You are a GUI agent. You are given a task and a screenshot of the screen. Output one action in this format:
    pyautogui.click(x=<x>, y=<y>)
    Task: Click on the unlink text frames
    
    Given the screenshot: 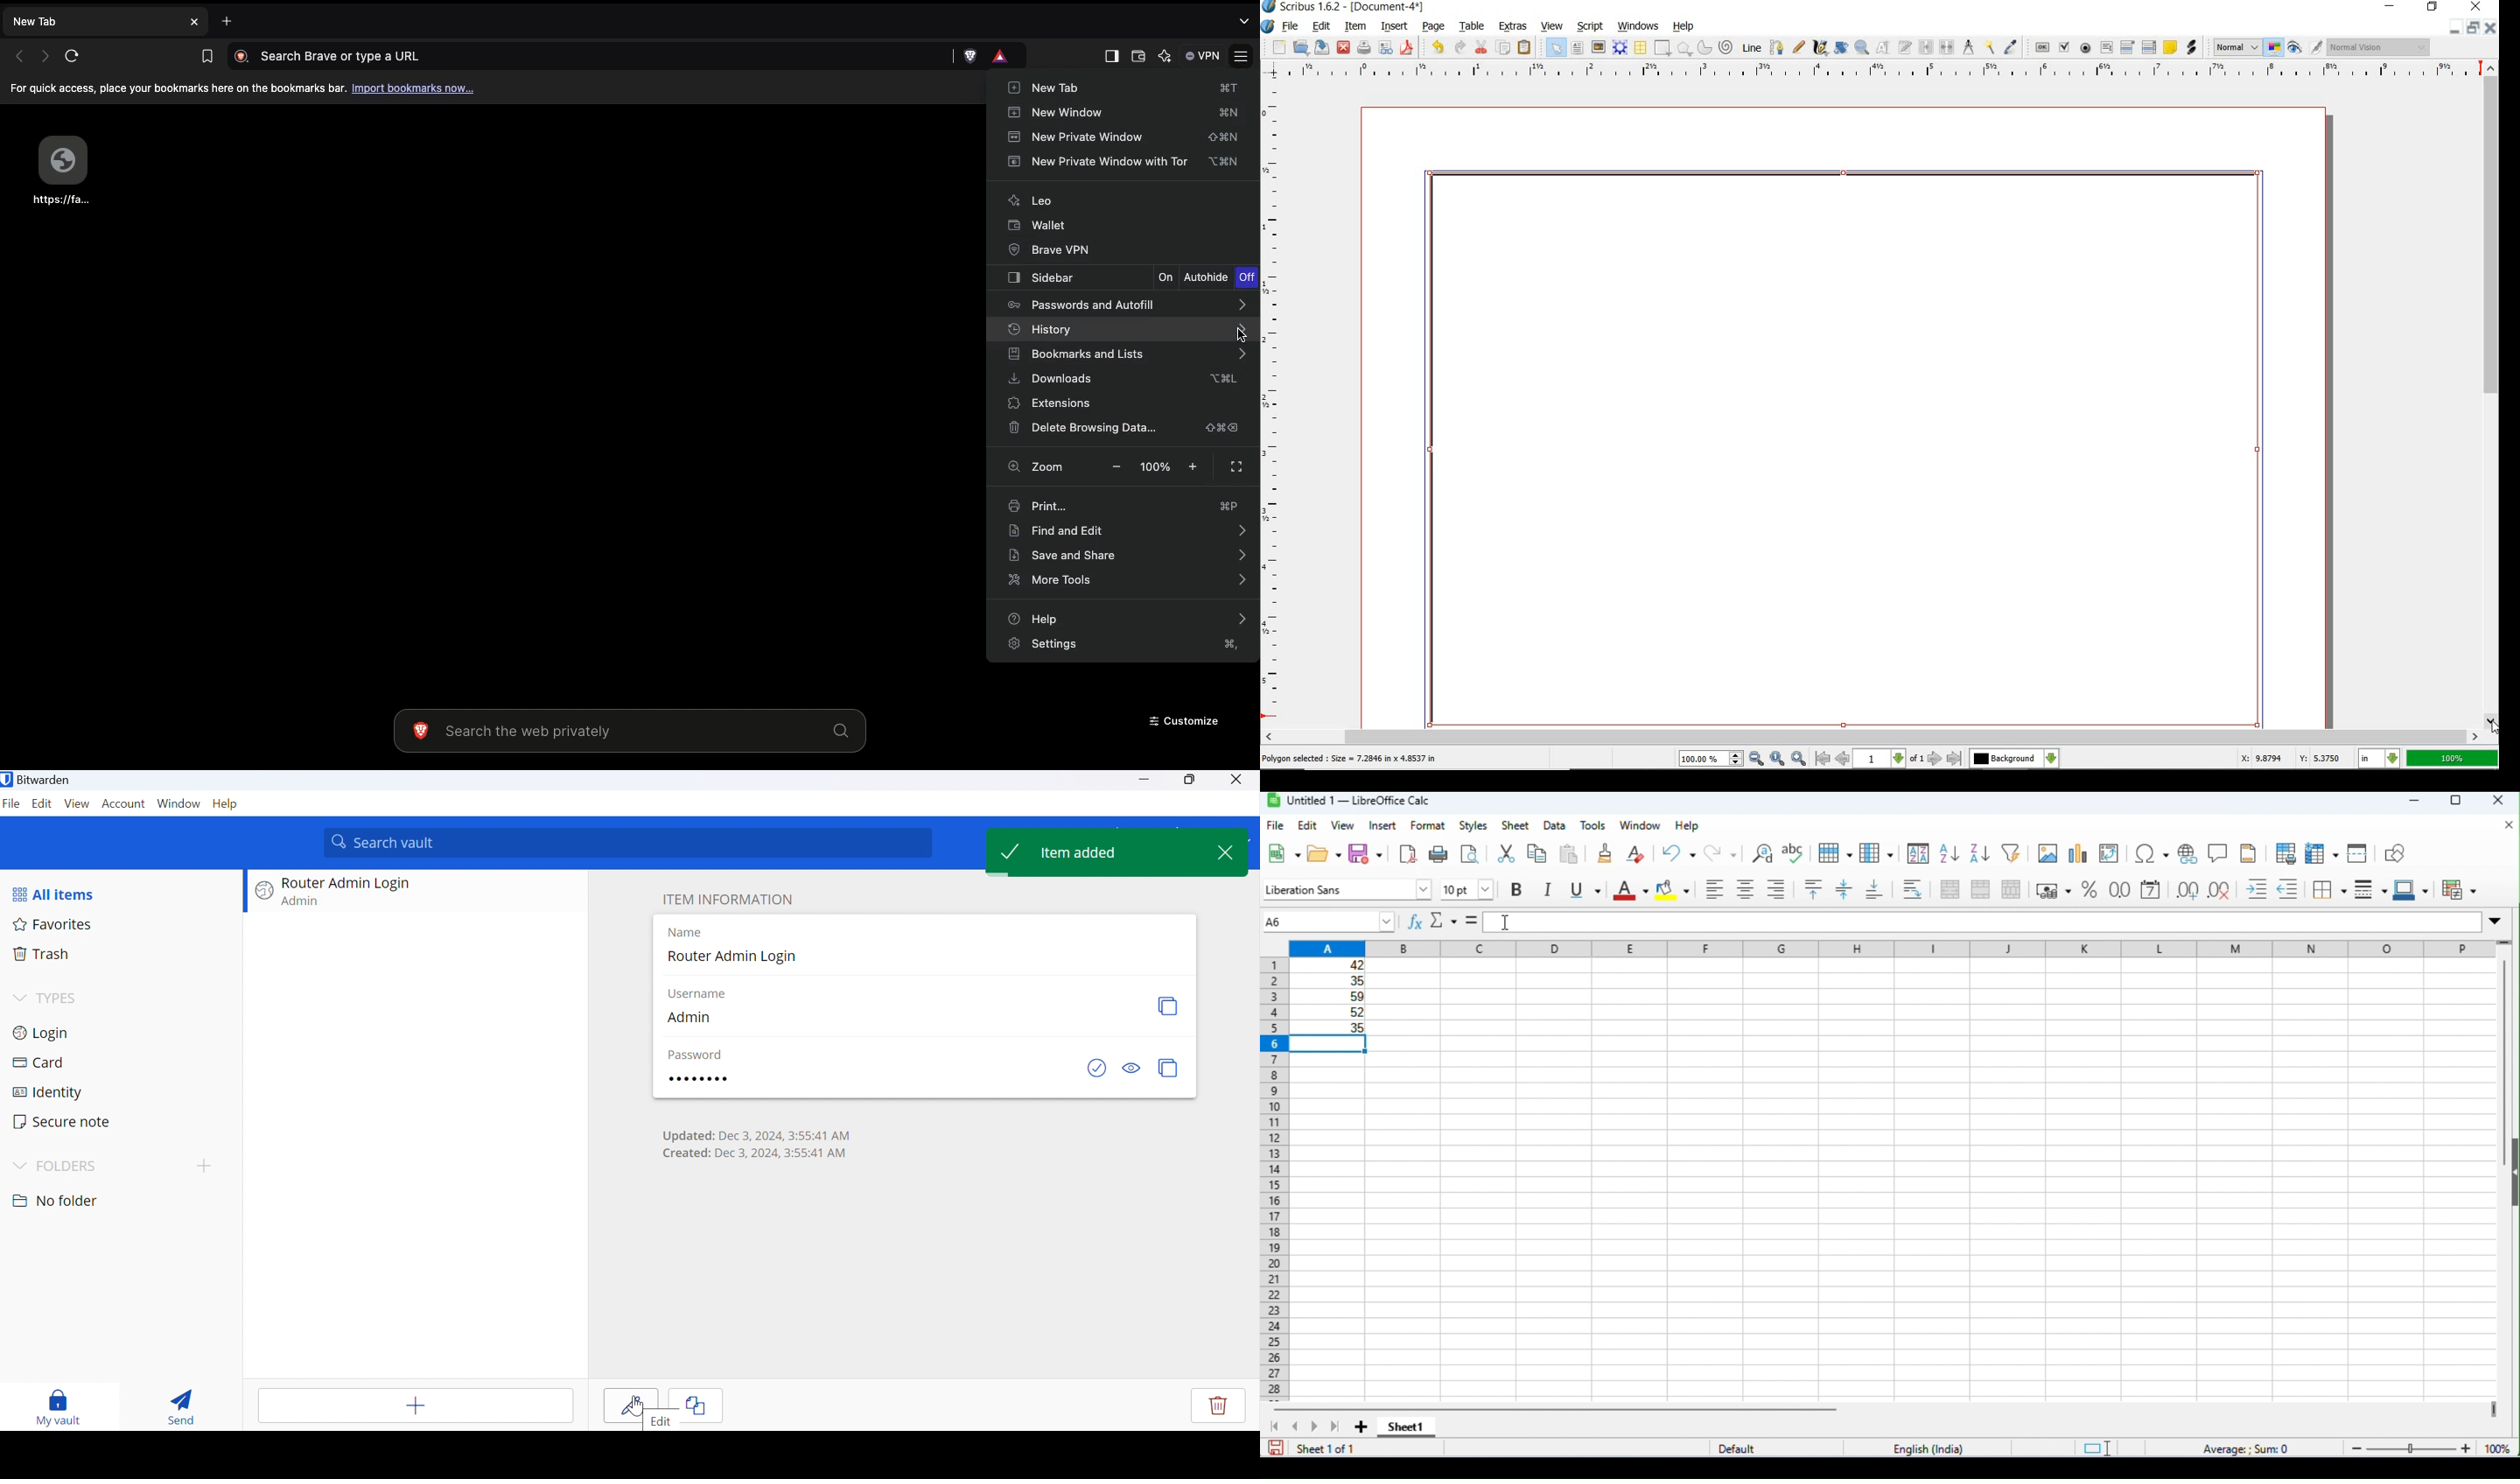 What is the action you would take?
    pyautogui.click(x=1945, y=46)
    